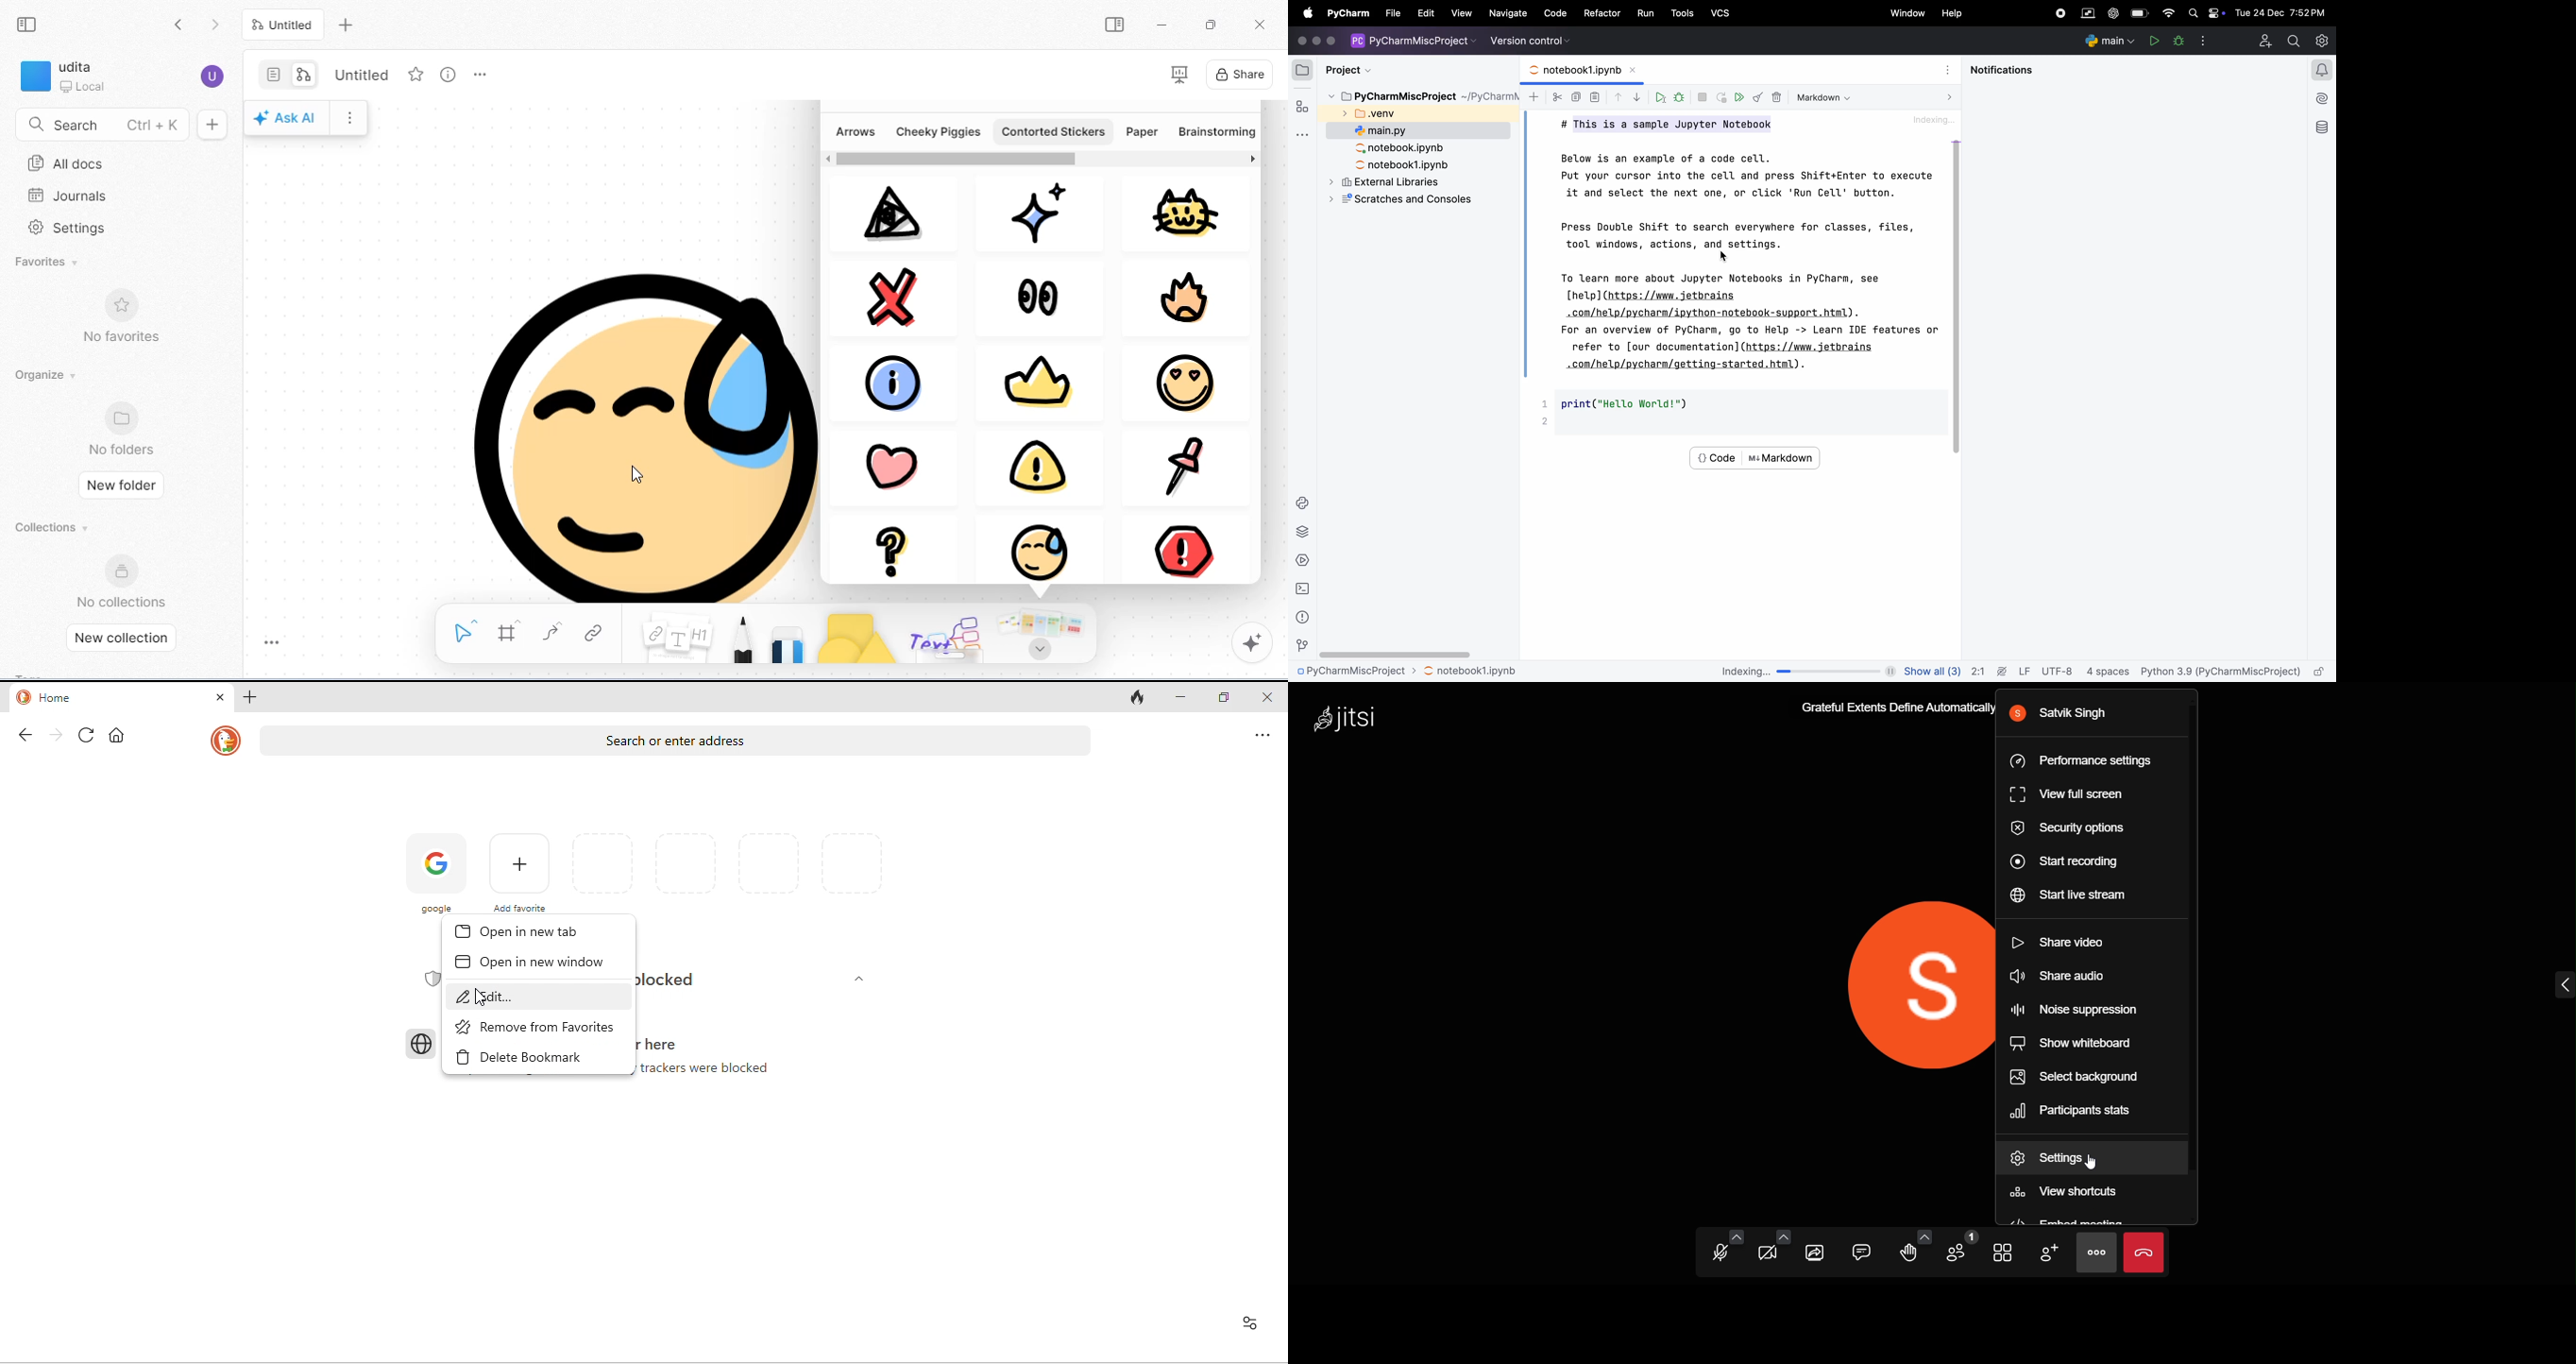  Describe the element at coordinates (2323, 673) in the screenshot. I see `lock` at that location.